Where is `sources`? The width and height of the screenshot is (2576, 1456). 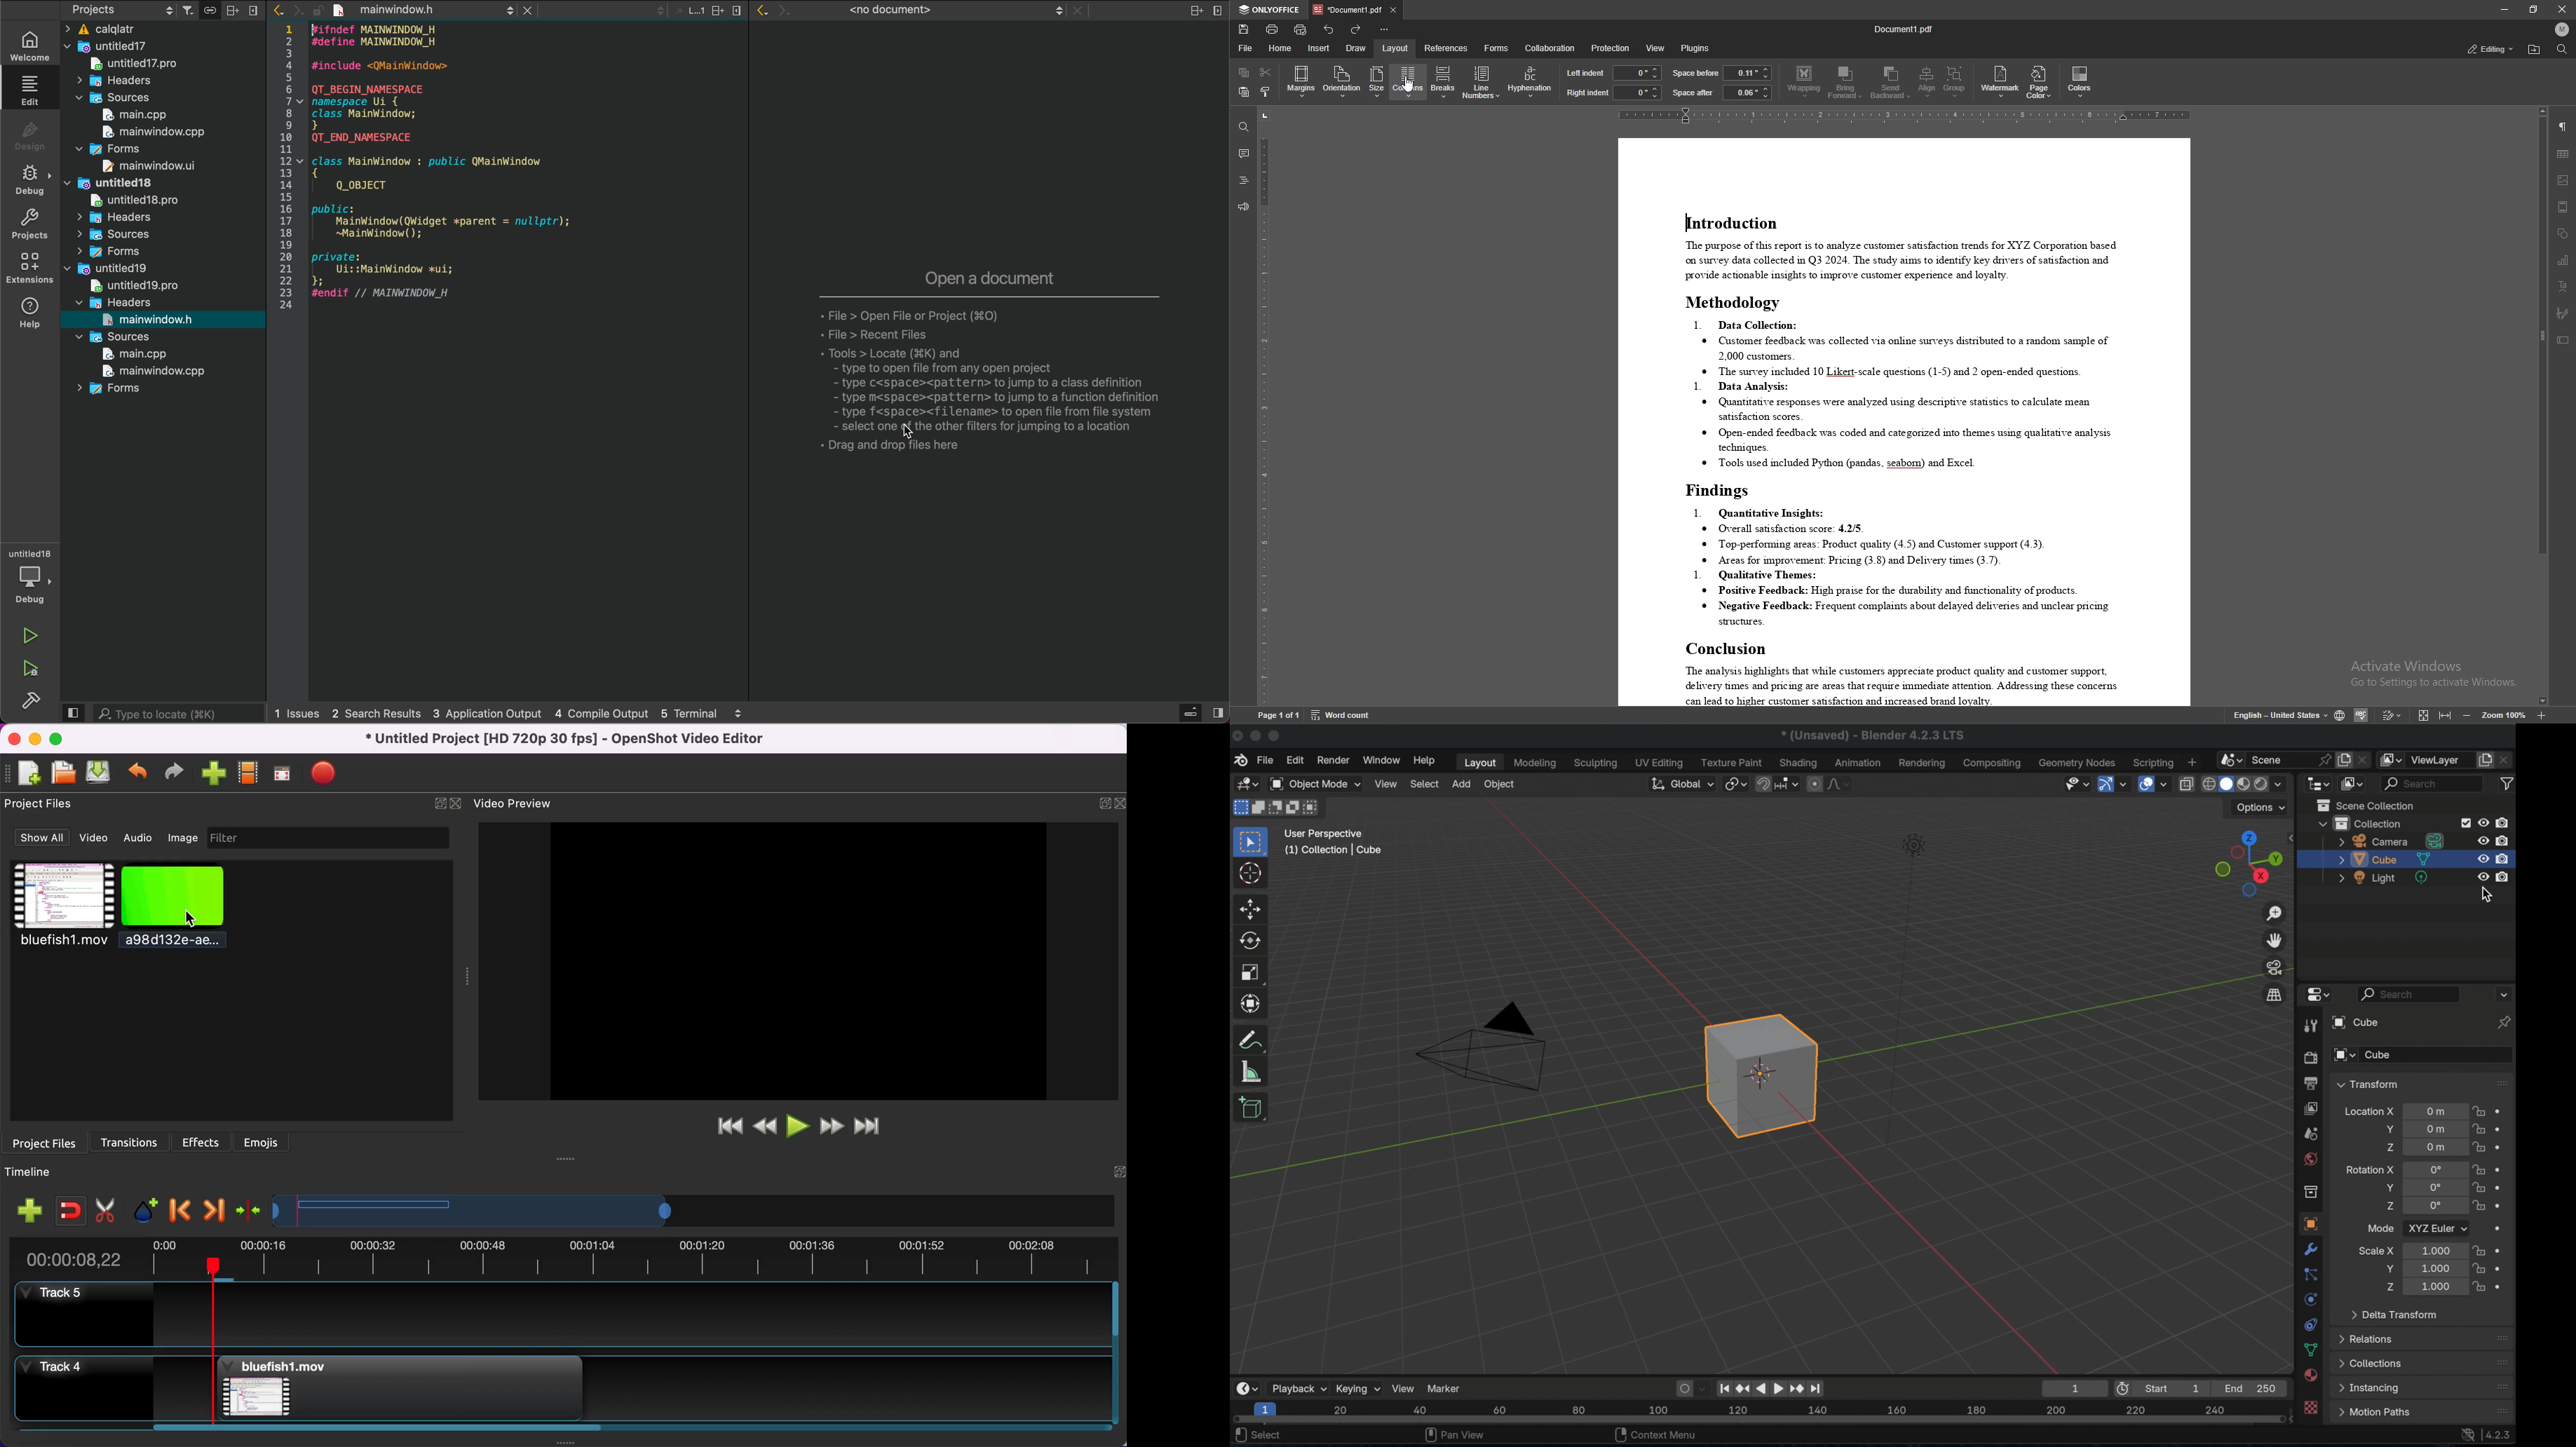
sources is located at coordinates (116, 336).